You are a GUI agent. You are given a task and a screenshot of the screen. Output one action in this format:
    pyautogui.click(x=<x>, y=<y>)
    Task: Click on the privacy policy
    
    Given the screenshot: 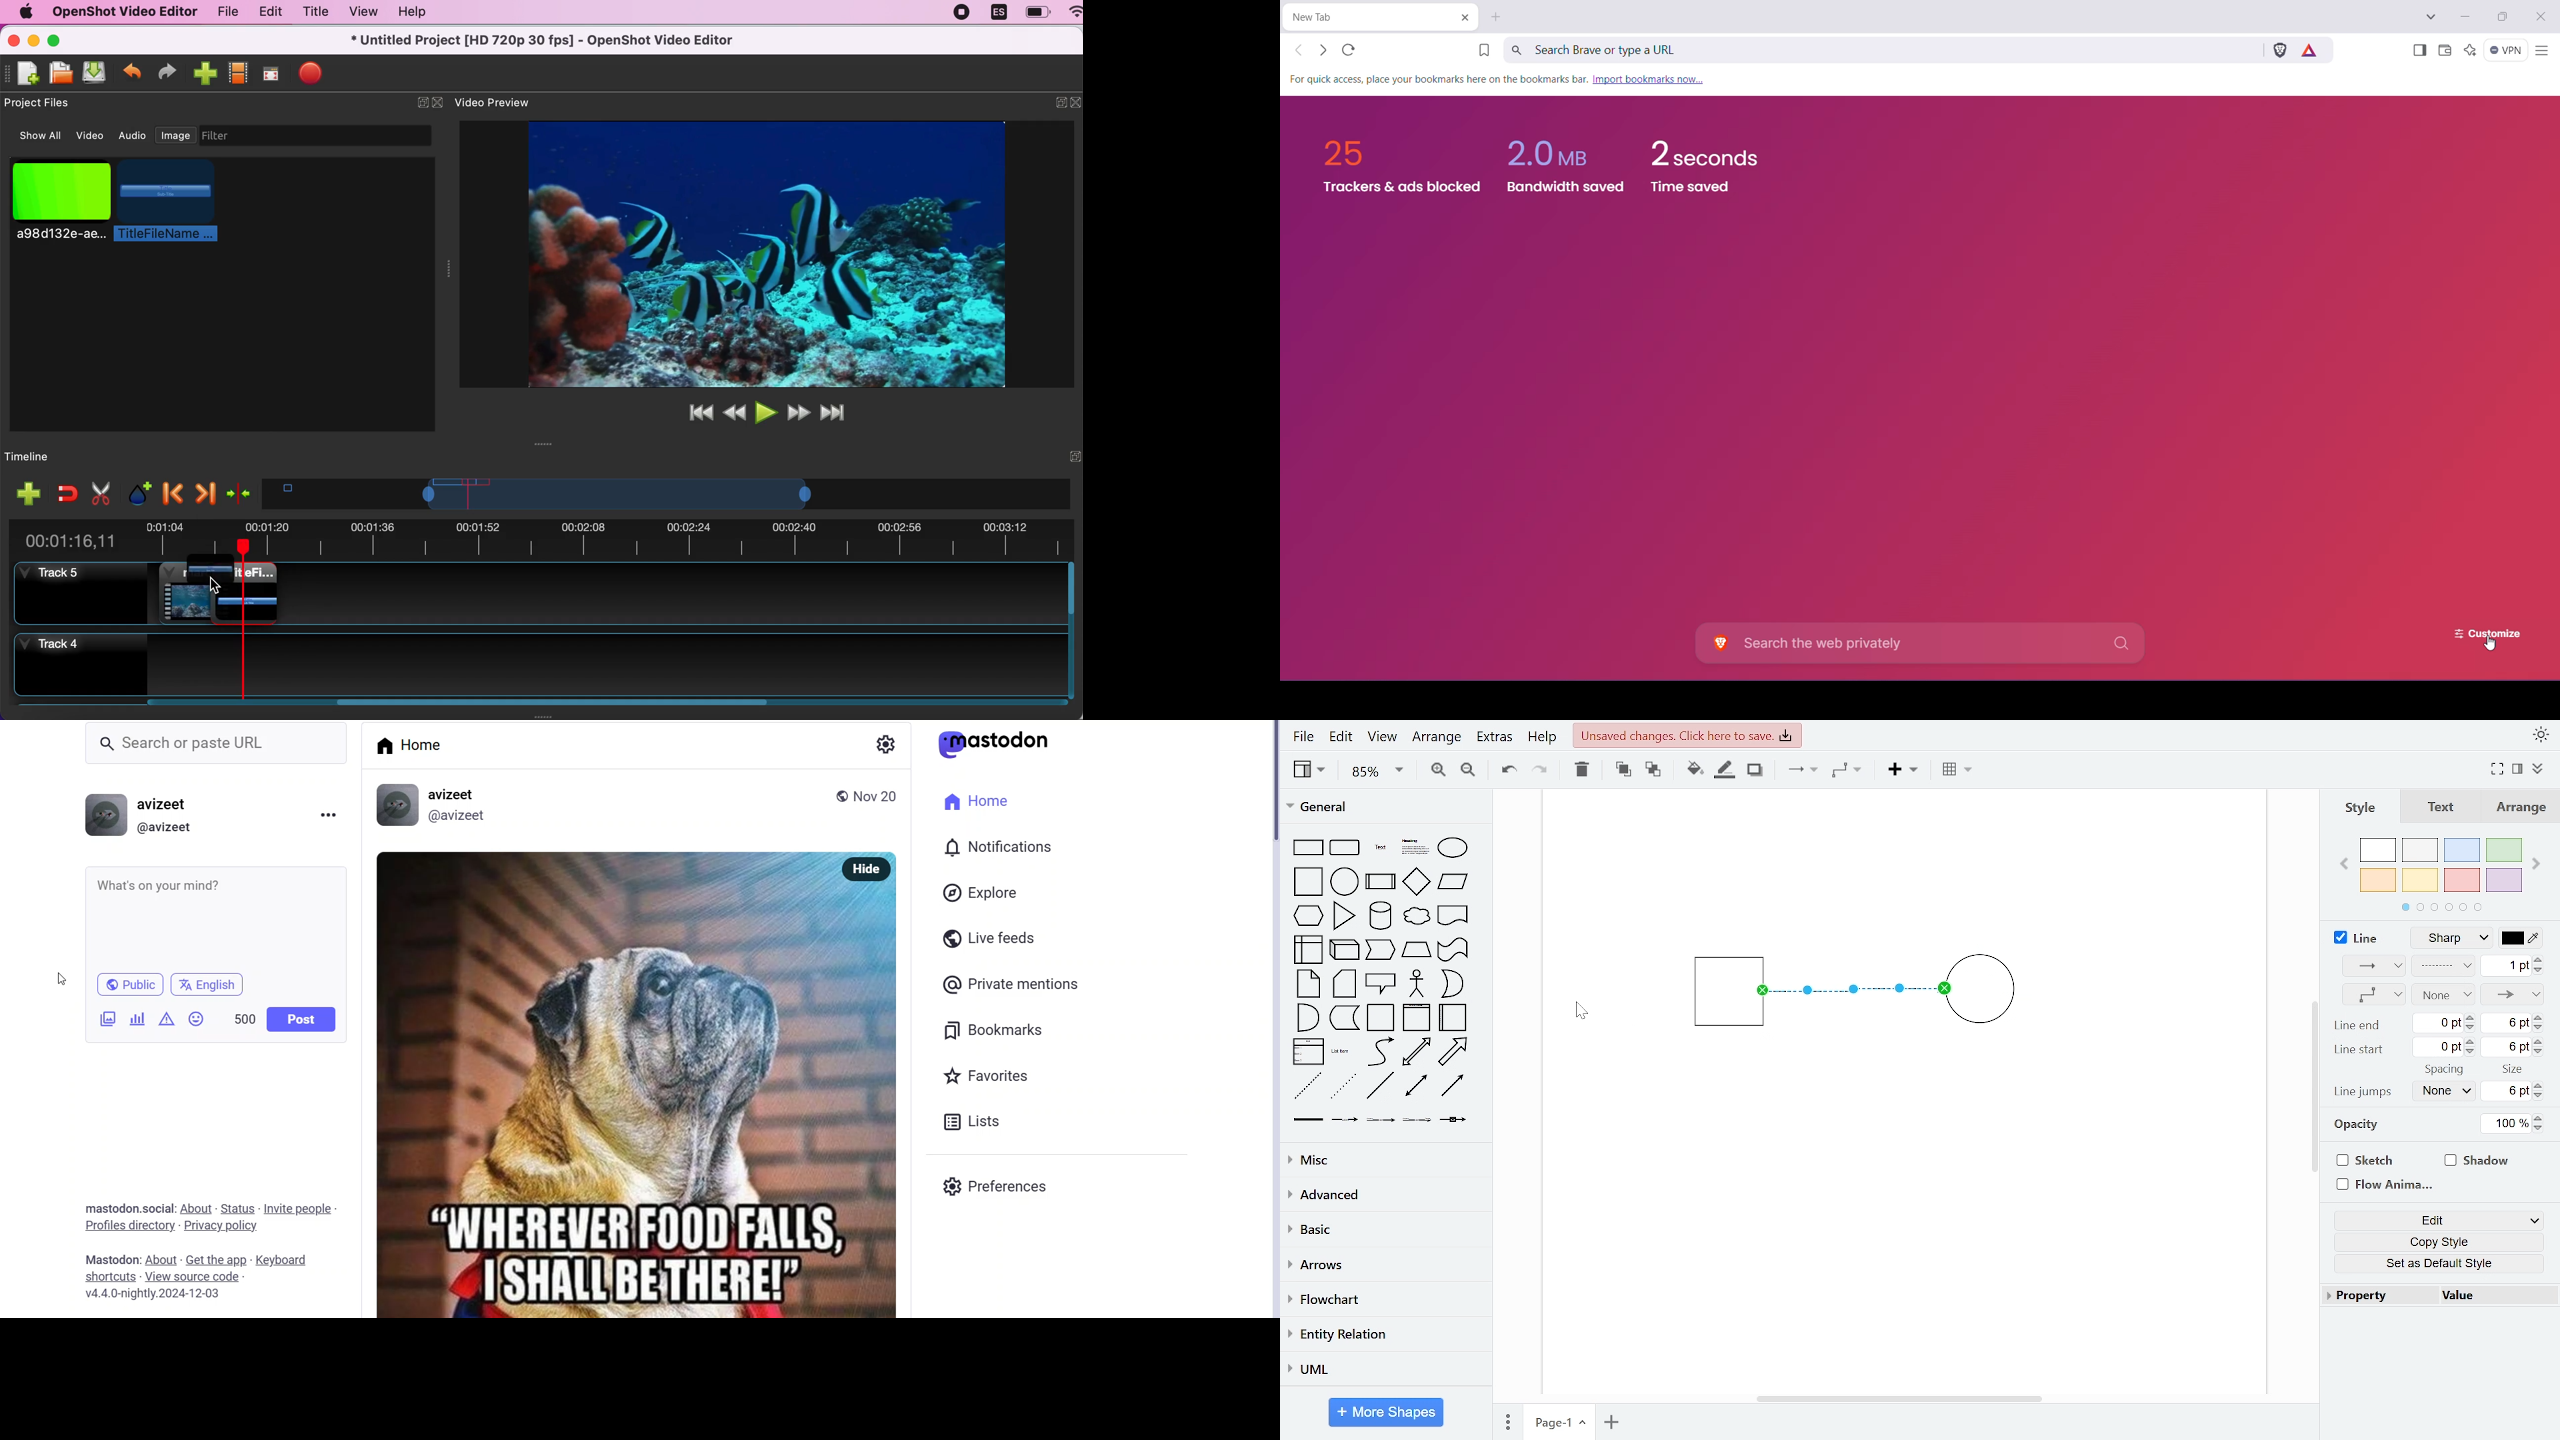 What is the action you would take?
    pyautogui.click(x=223, y=1228)
    